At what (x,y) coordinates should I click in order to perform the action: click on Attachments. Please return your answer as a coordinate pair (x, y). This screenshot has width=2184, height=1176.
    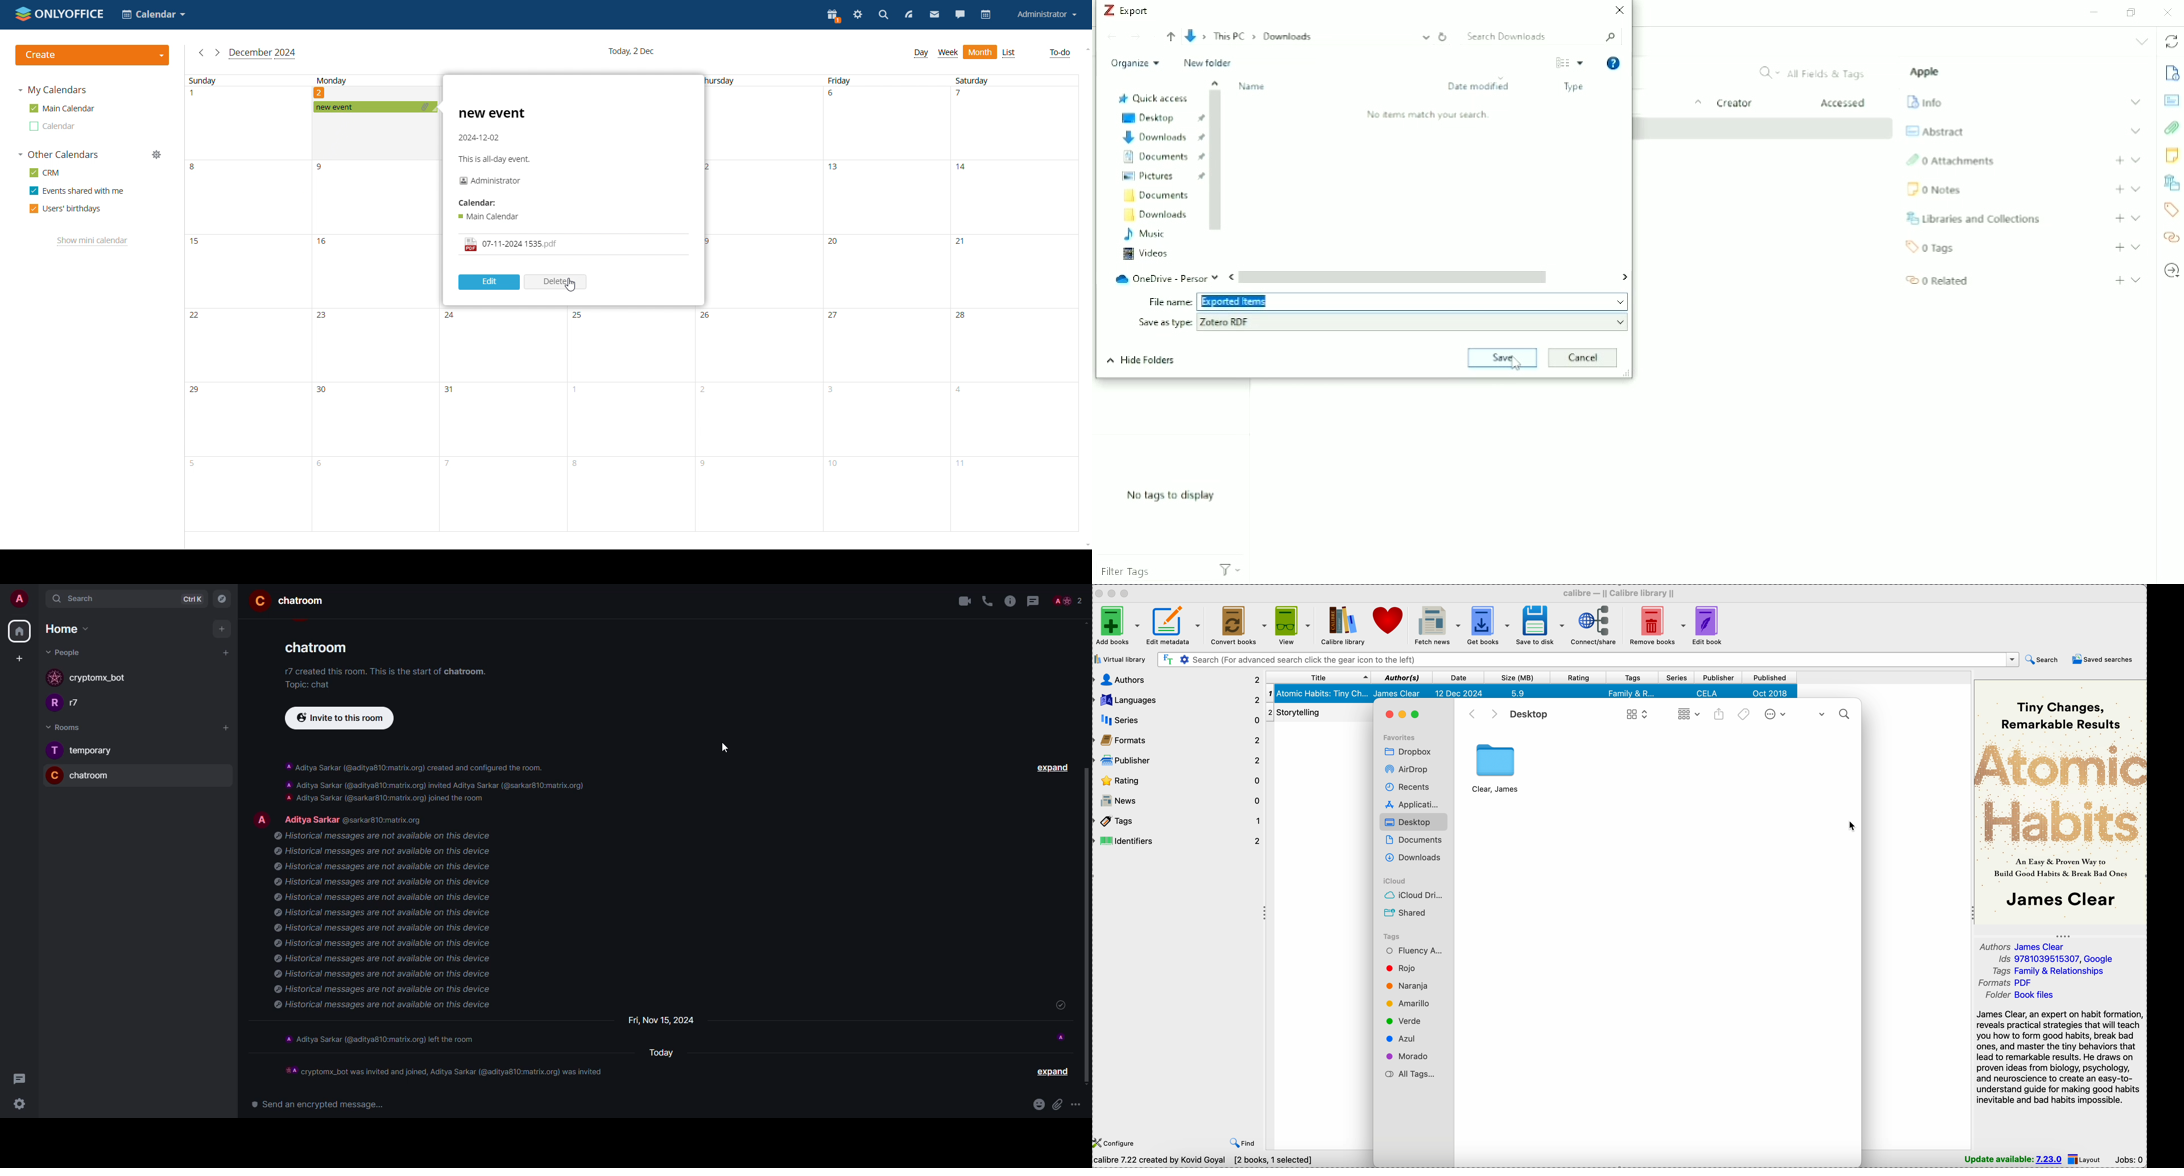
    Looking at the image, I should click on (2171, 128).